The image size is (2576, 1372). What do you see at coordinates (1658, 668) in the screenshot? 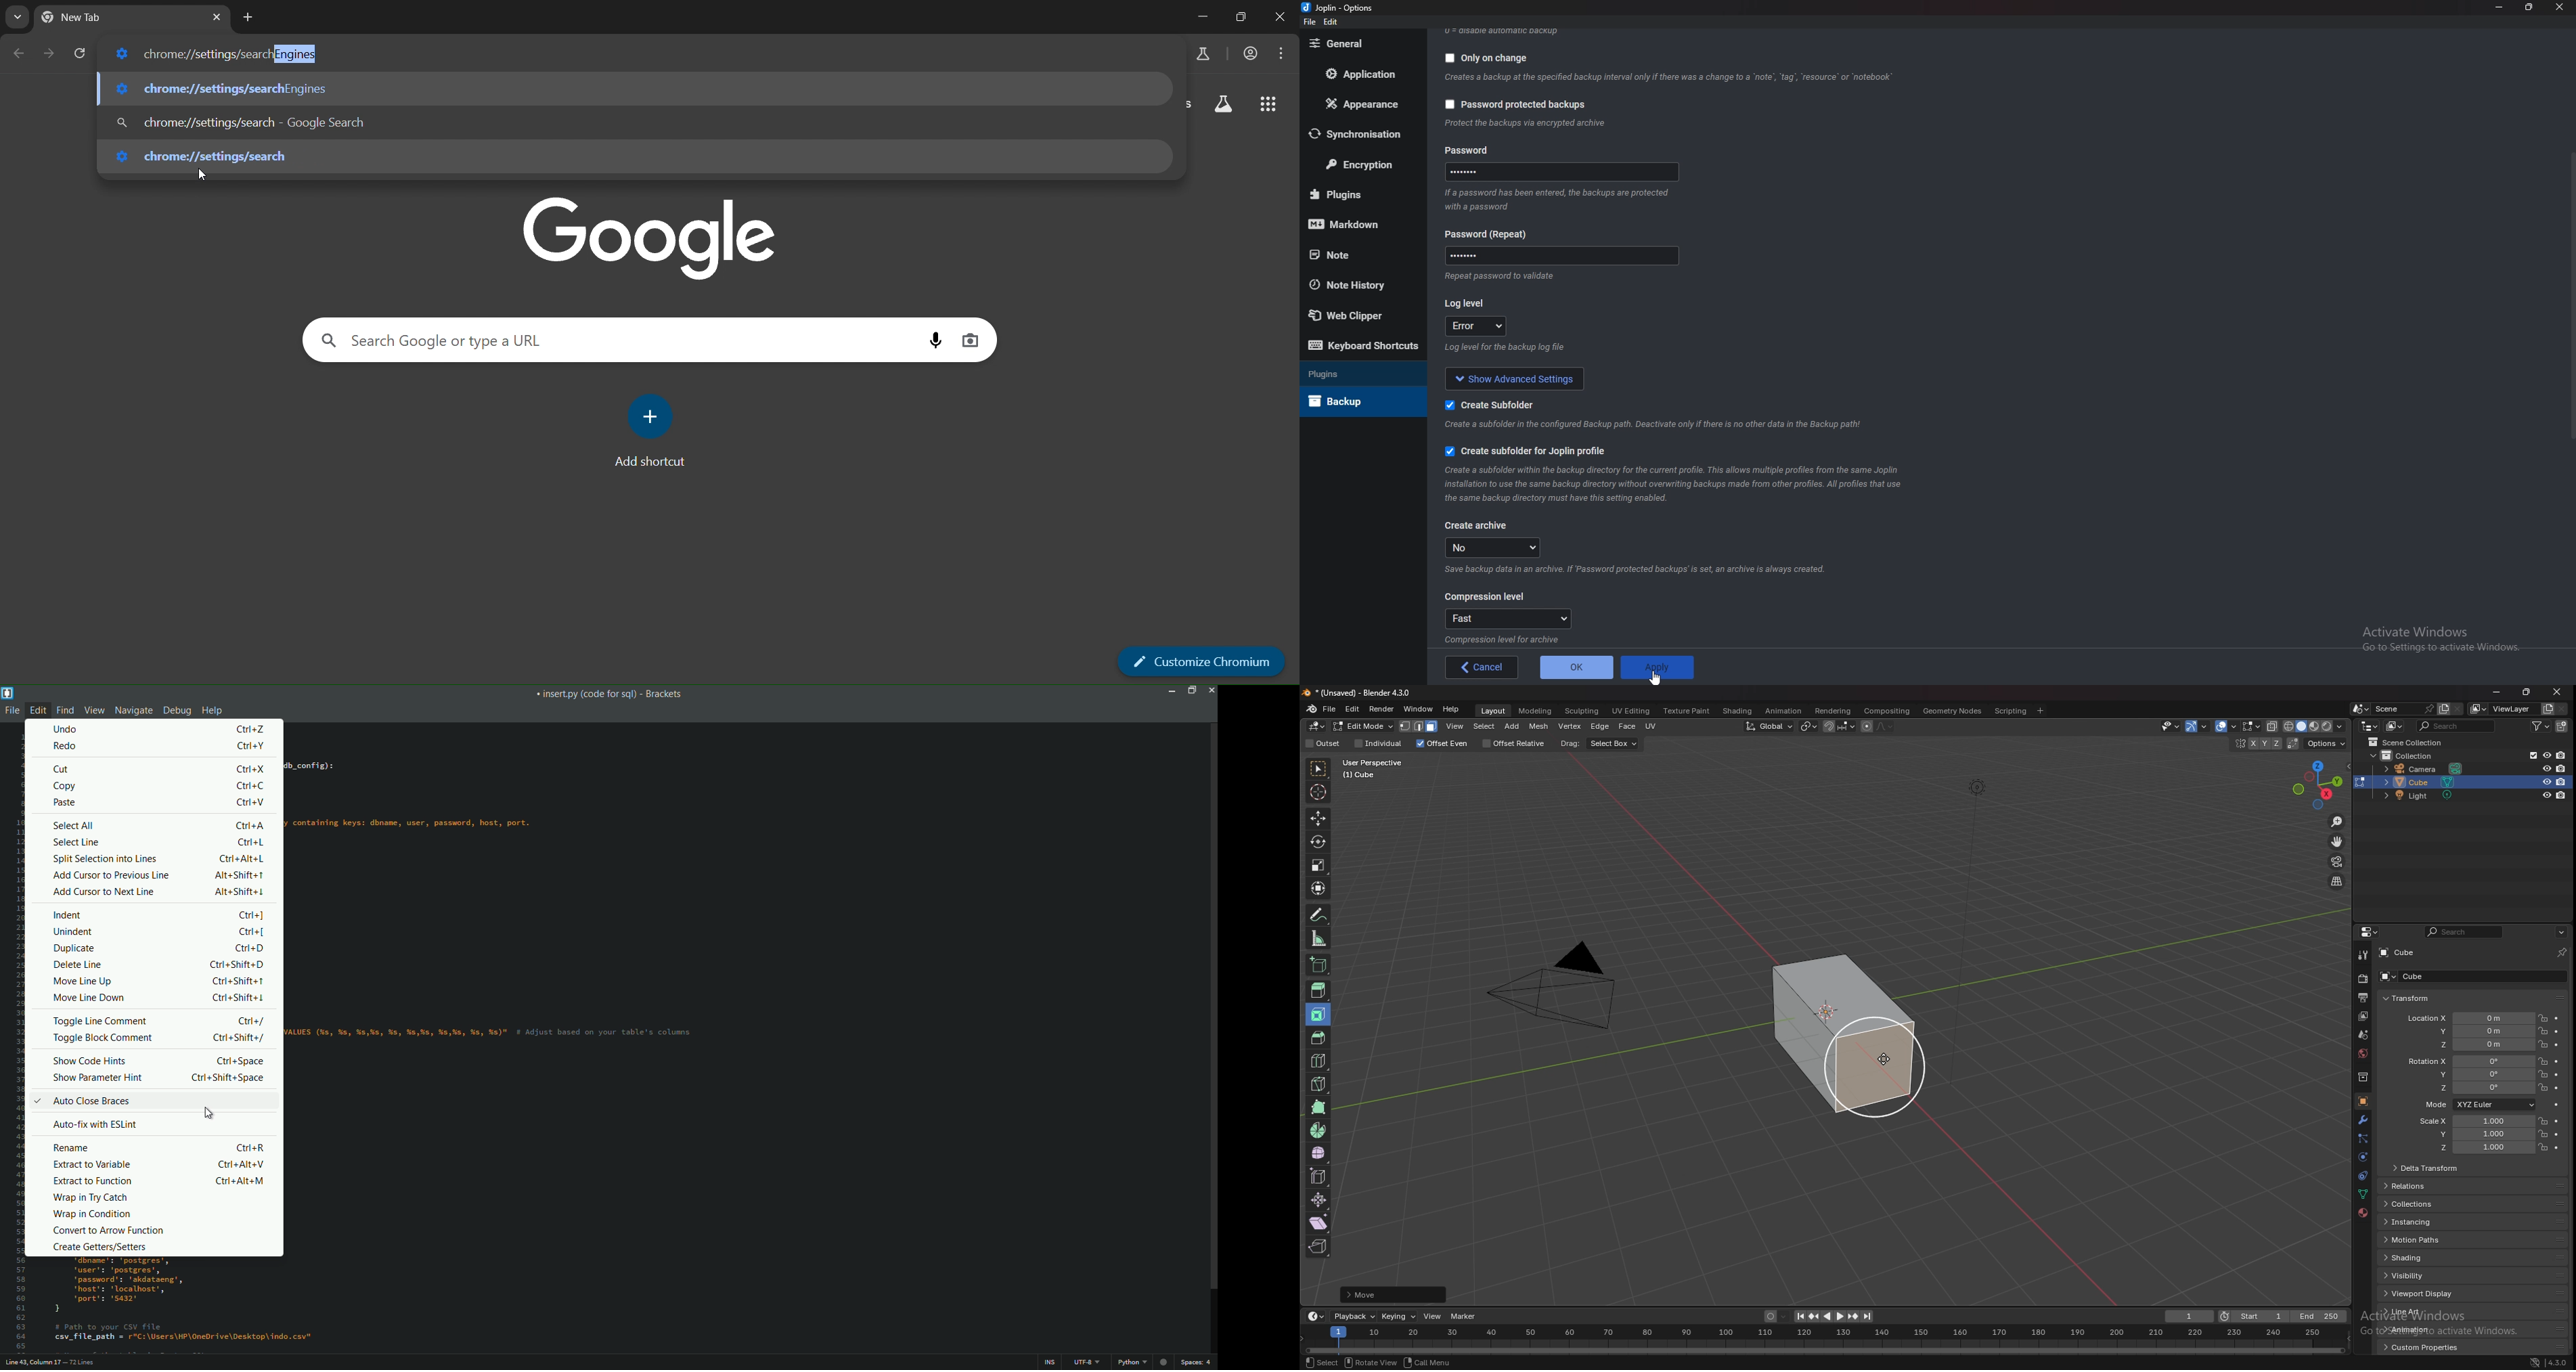
I see `apply` at bounding box center [1658, 668].